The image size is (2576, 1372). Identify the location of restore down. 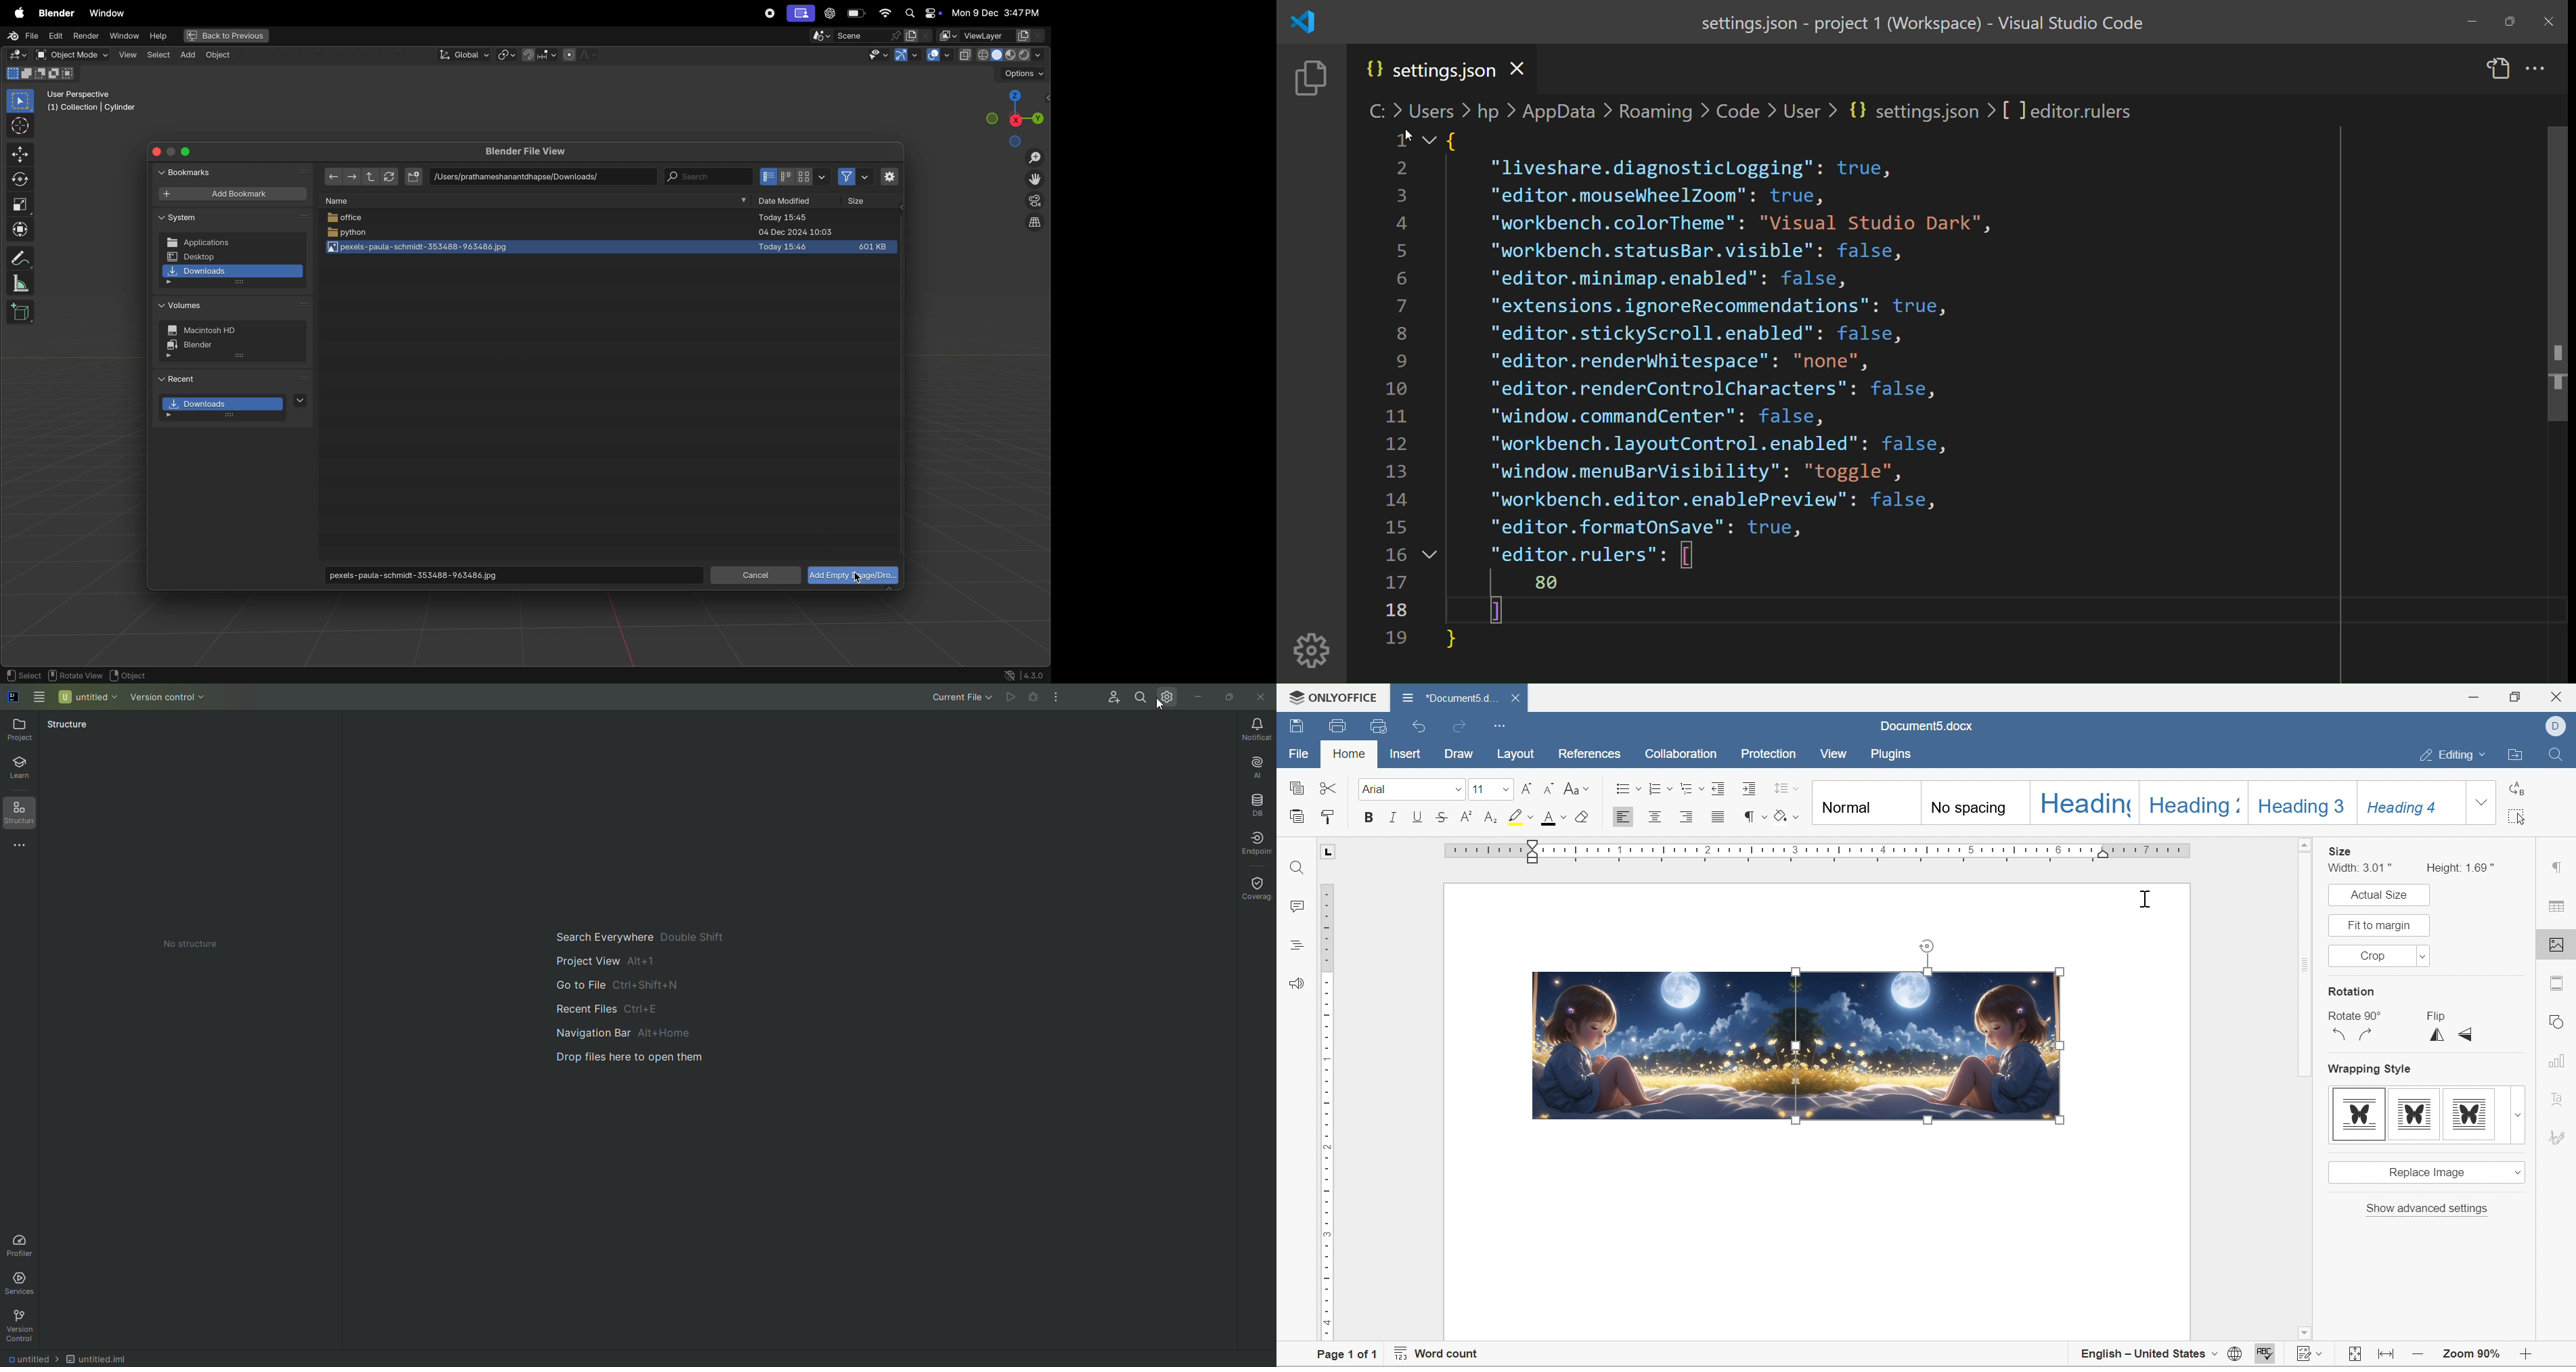
(2513, 695).